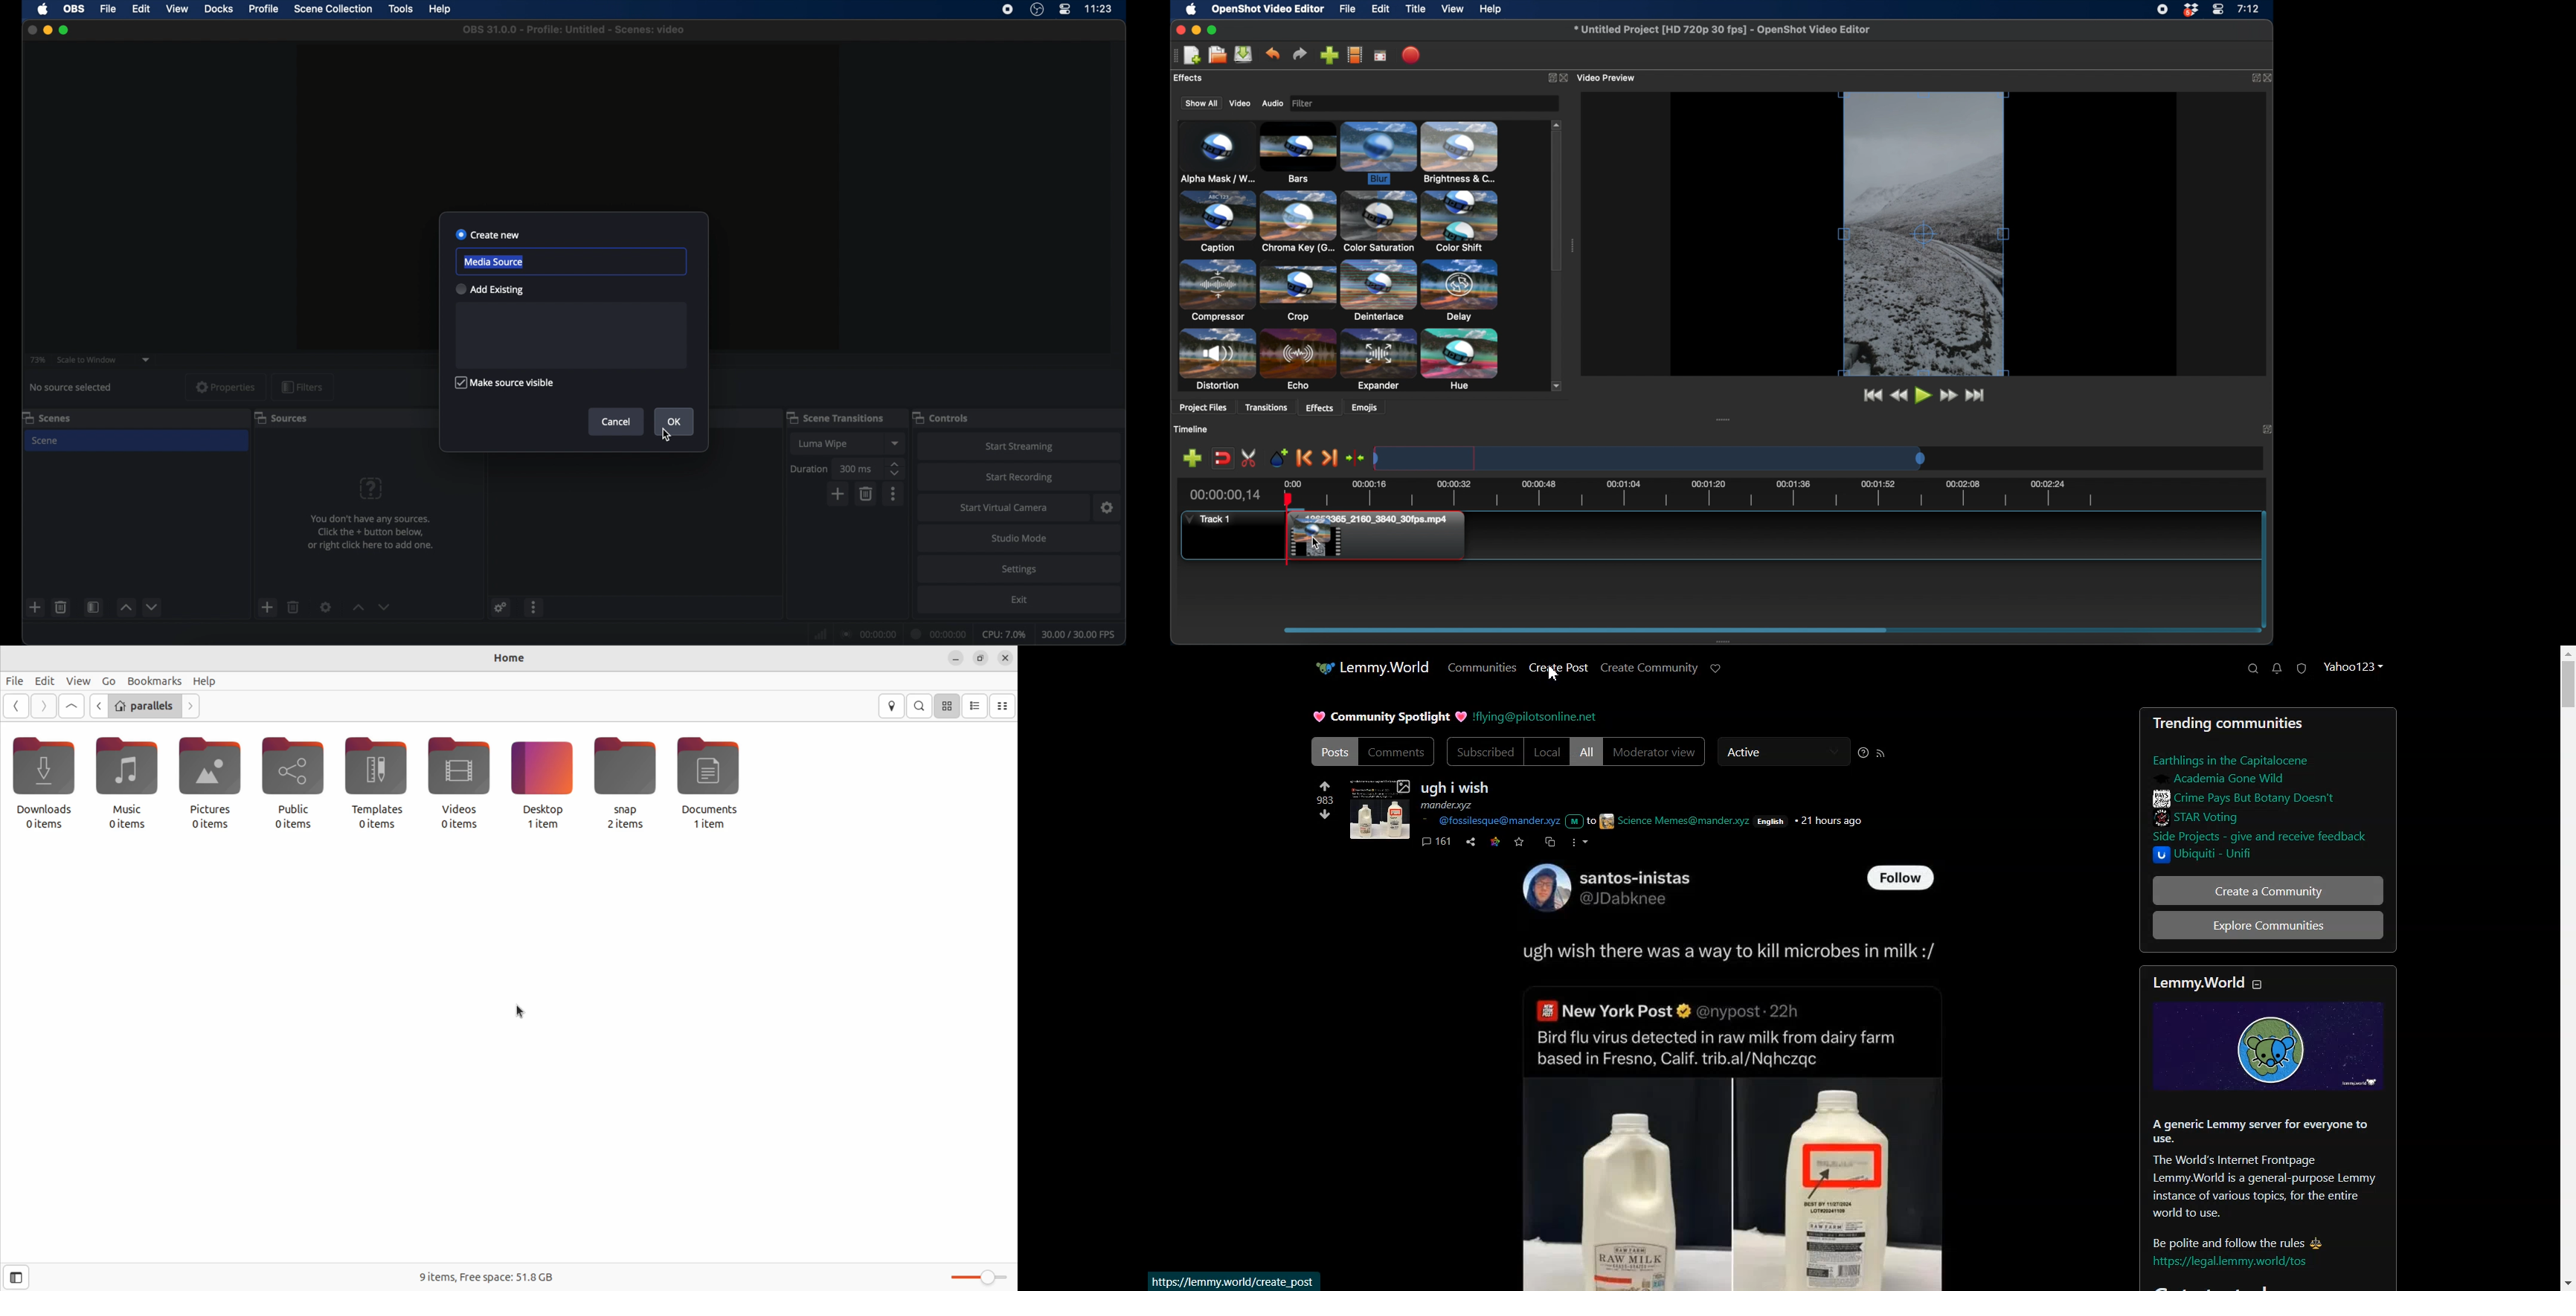  Describe the element at coordinates (1365, 407) in the screenshot. I see `emojis` at that location.